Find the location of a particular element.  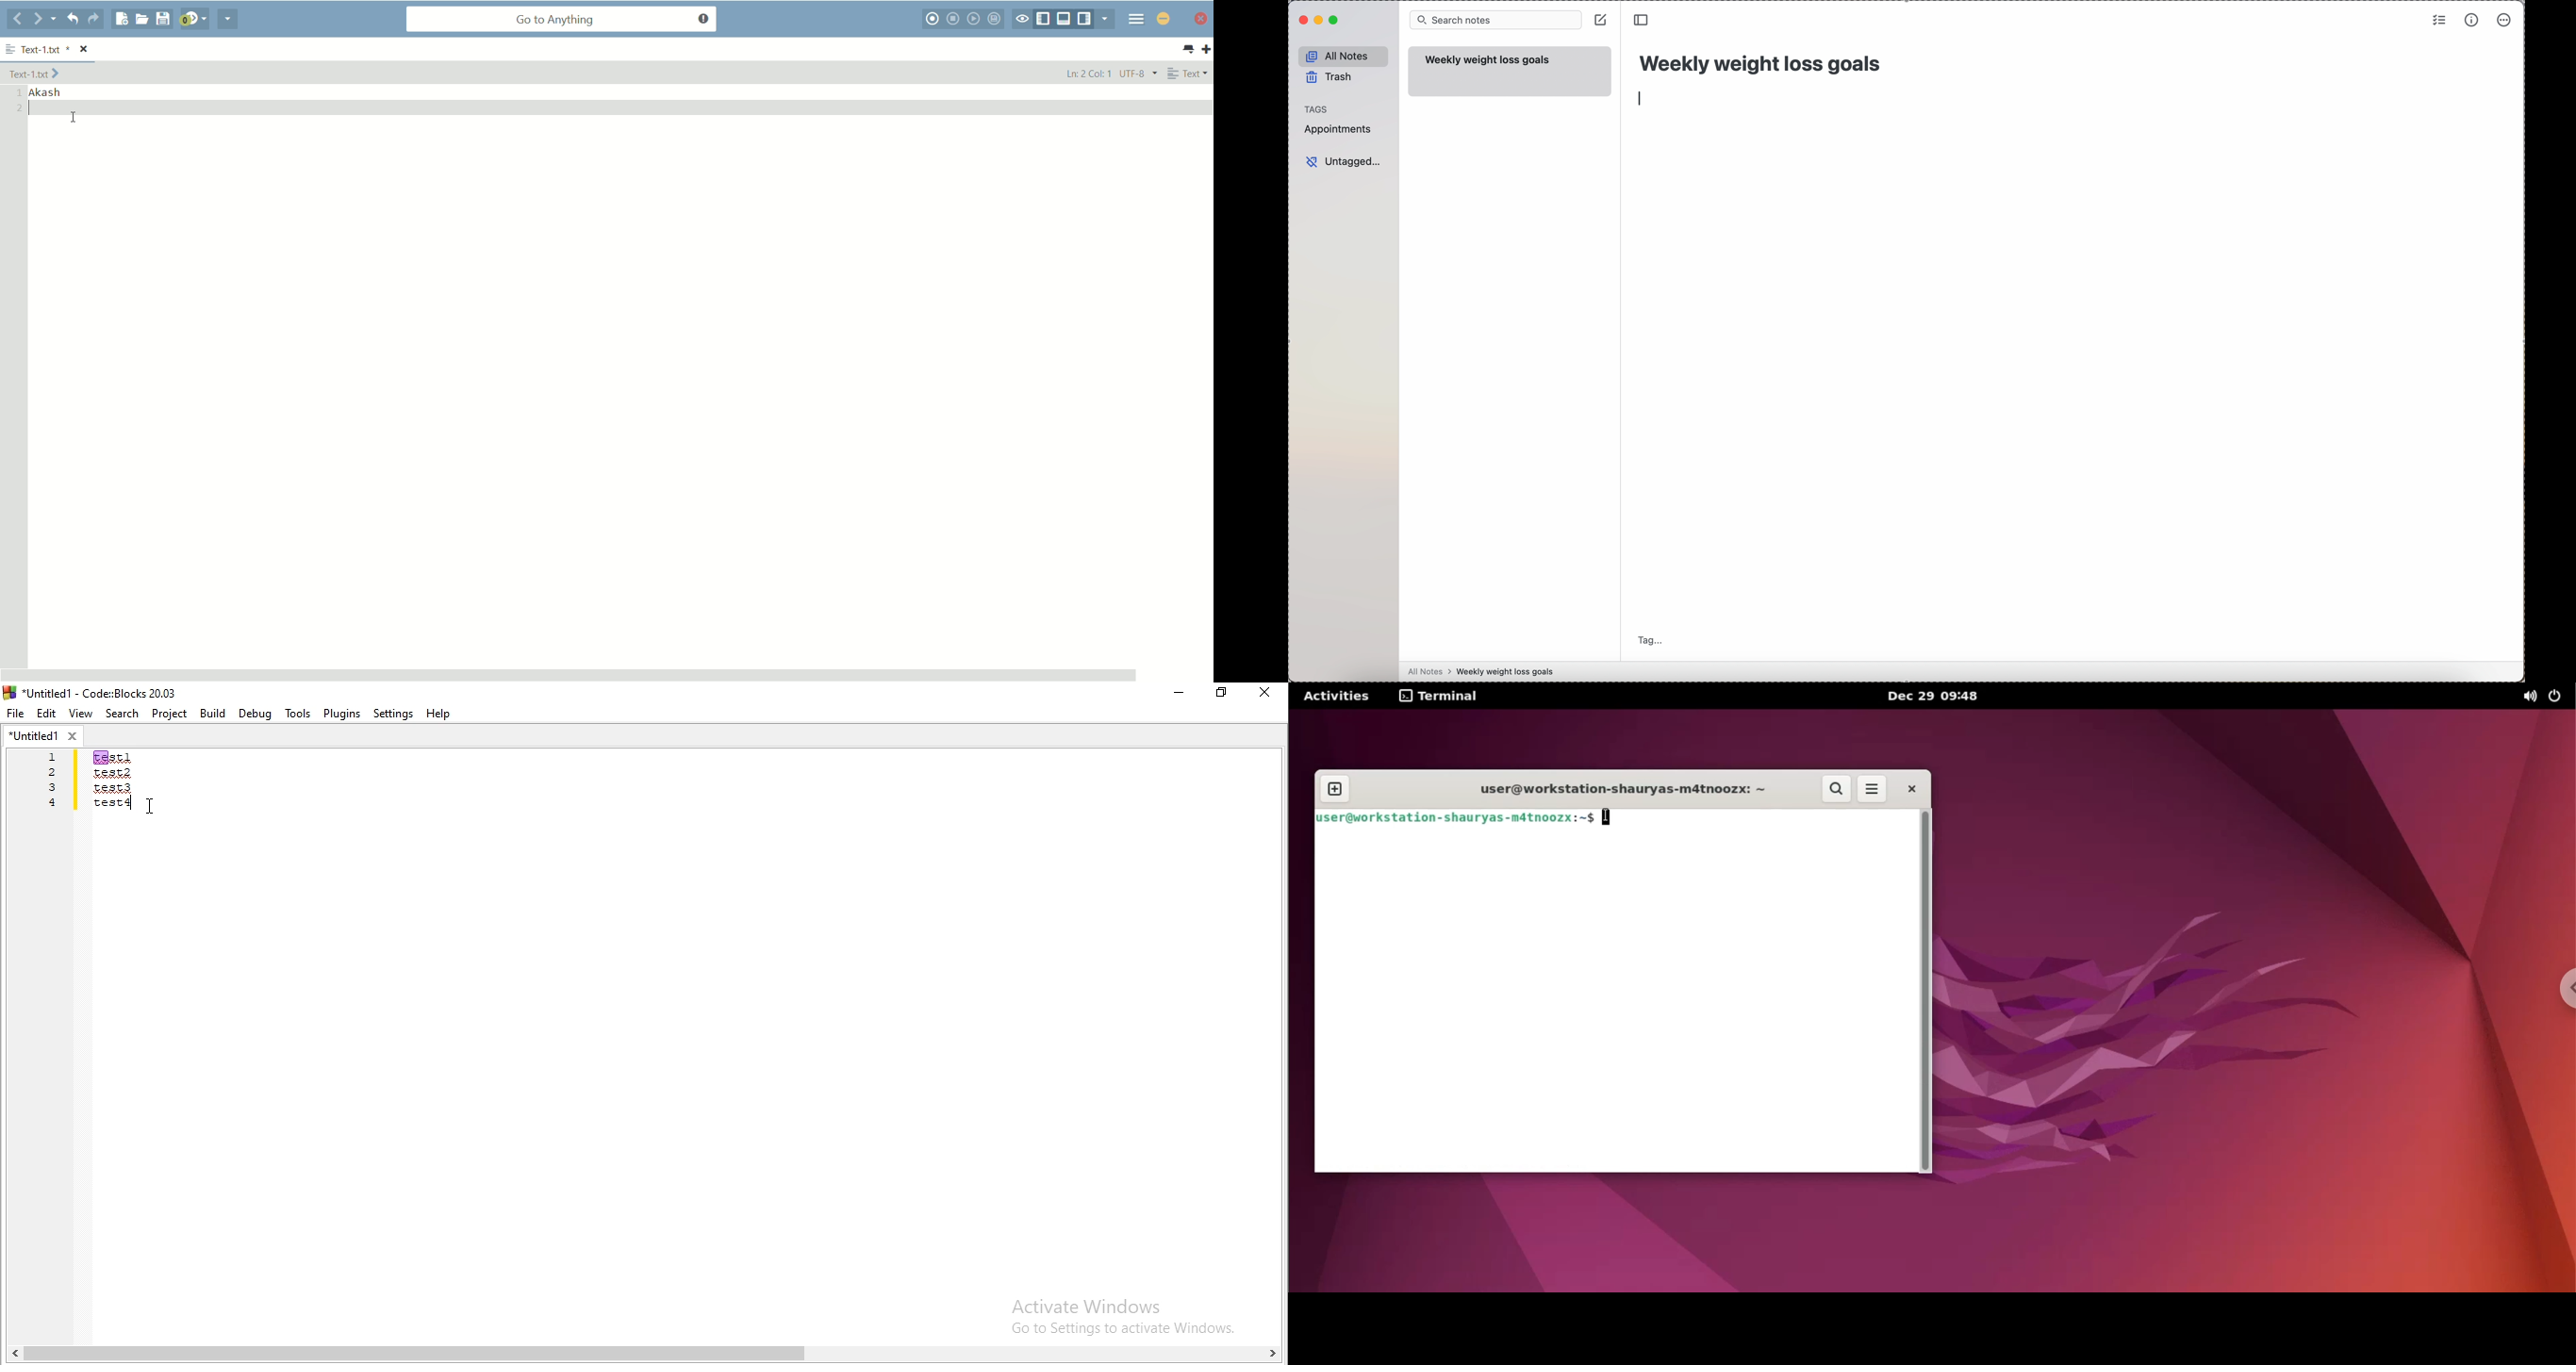

show/hide left panel is located at coordinates (1042, 19).